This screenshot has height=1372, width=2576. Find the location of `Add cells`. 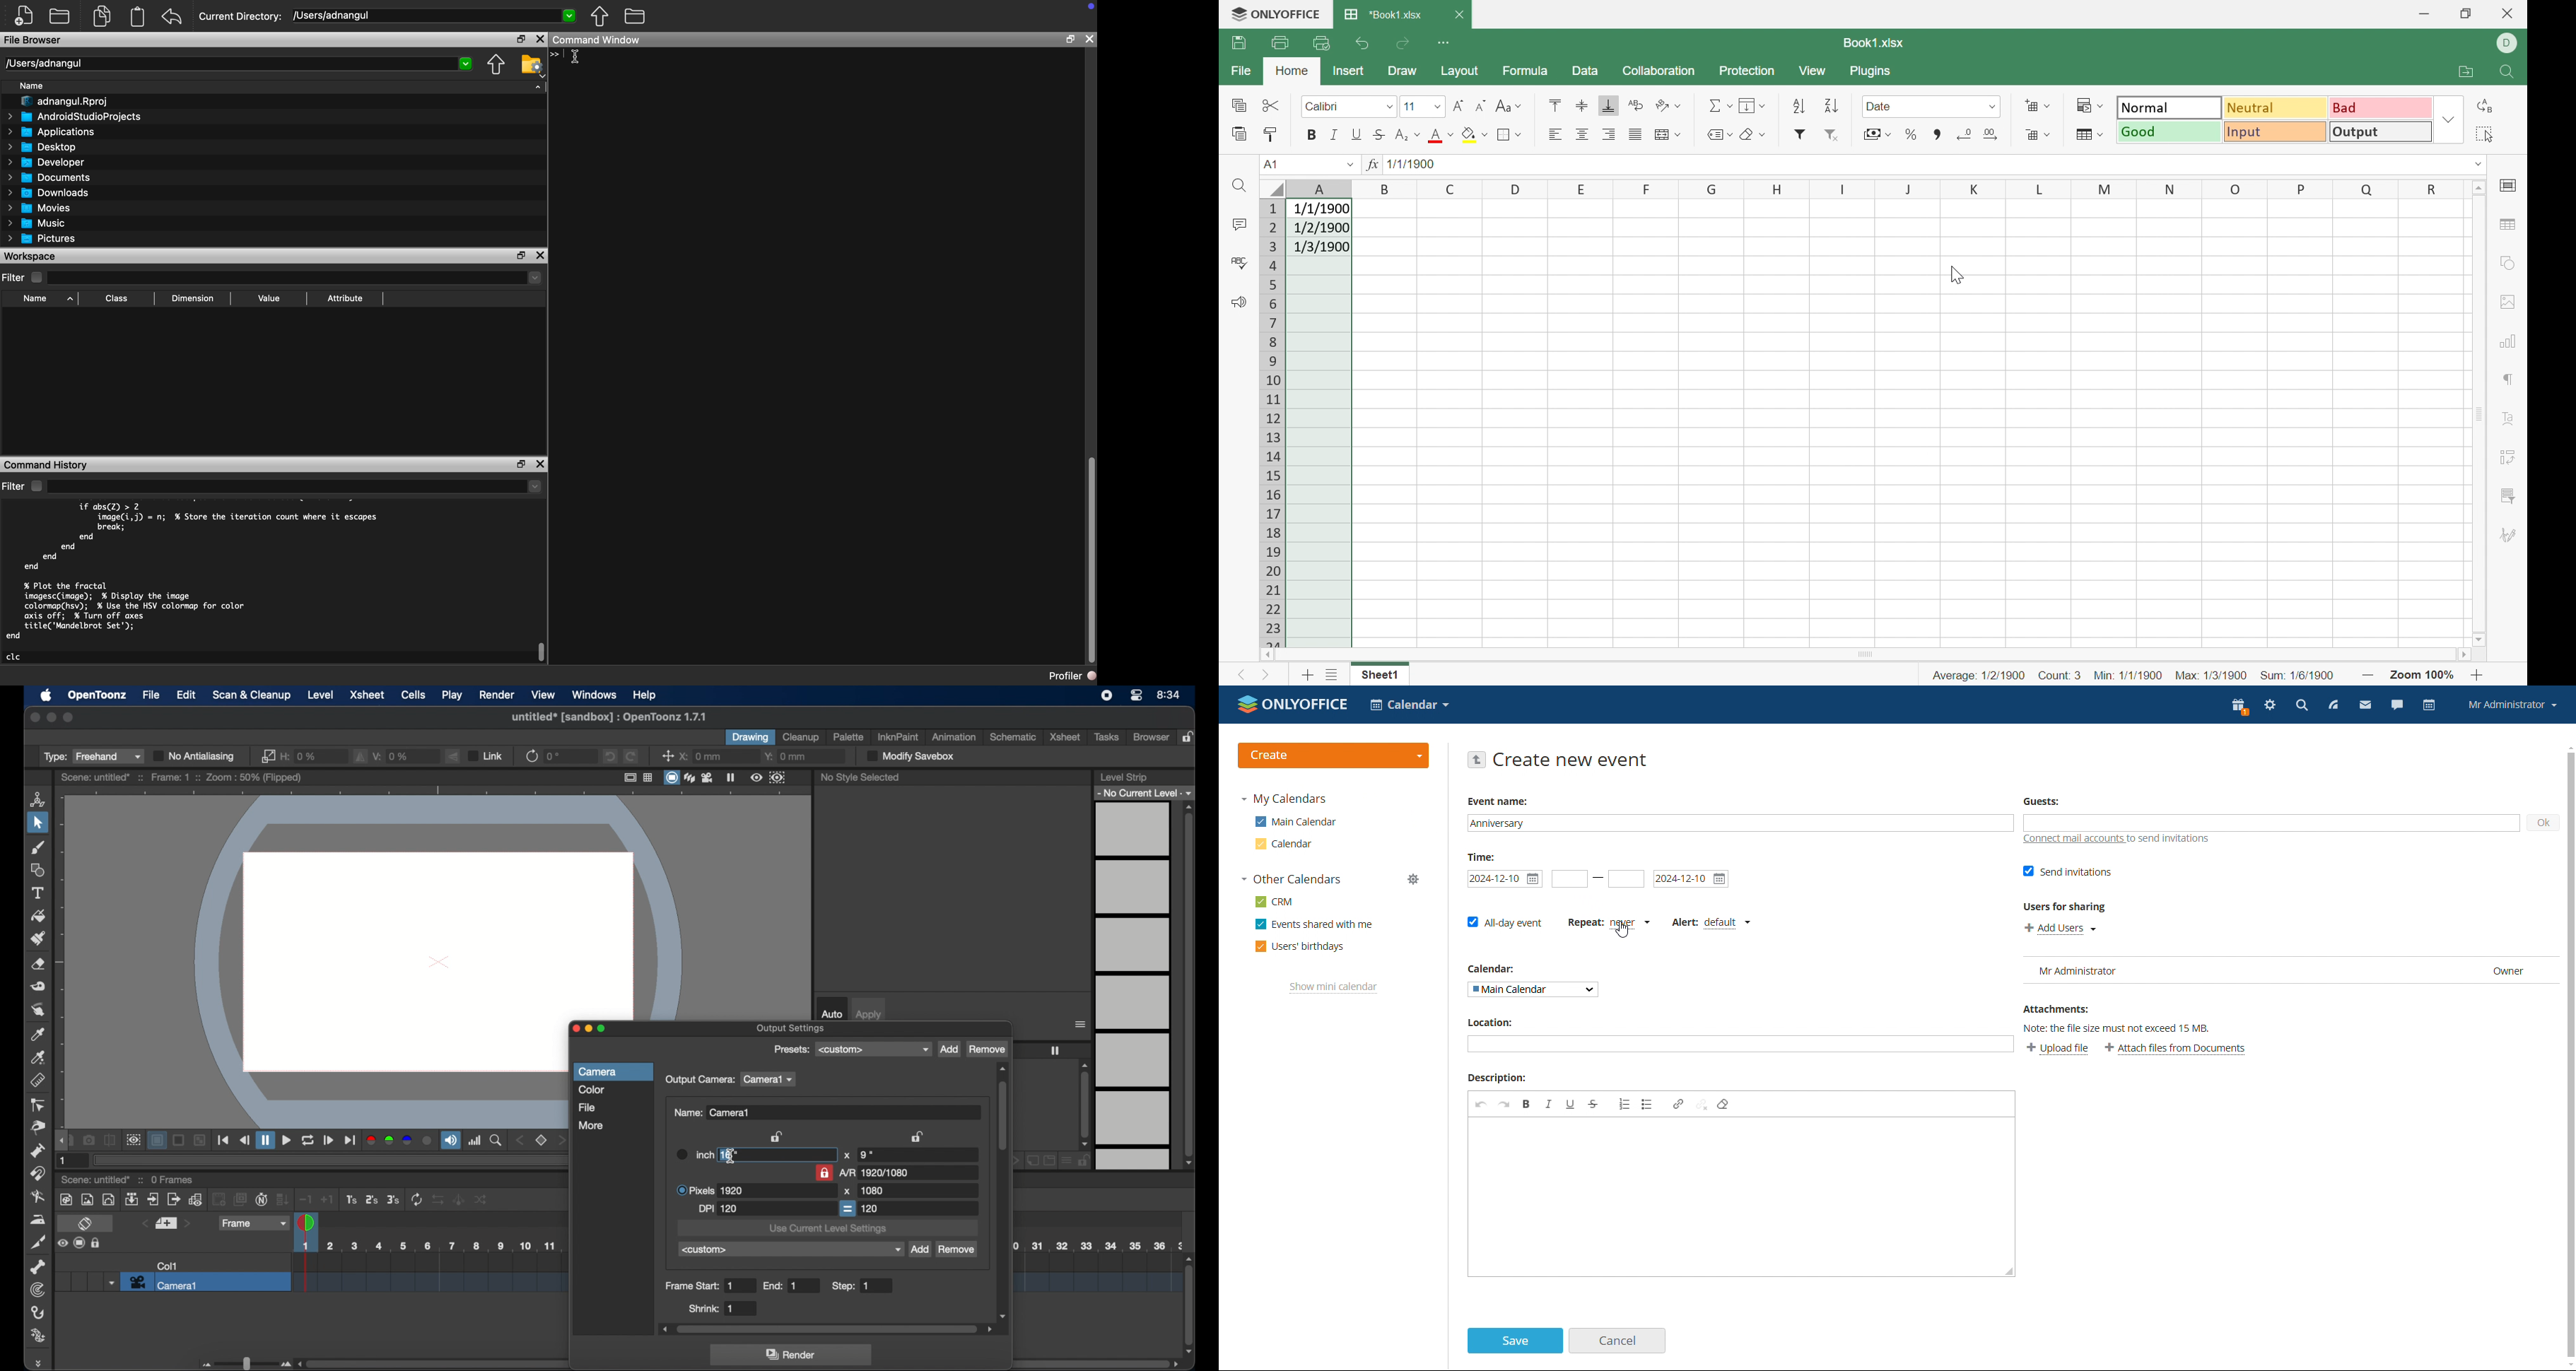

Add cells is located at coordinates (2037, 105).